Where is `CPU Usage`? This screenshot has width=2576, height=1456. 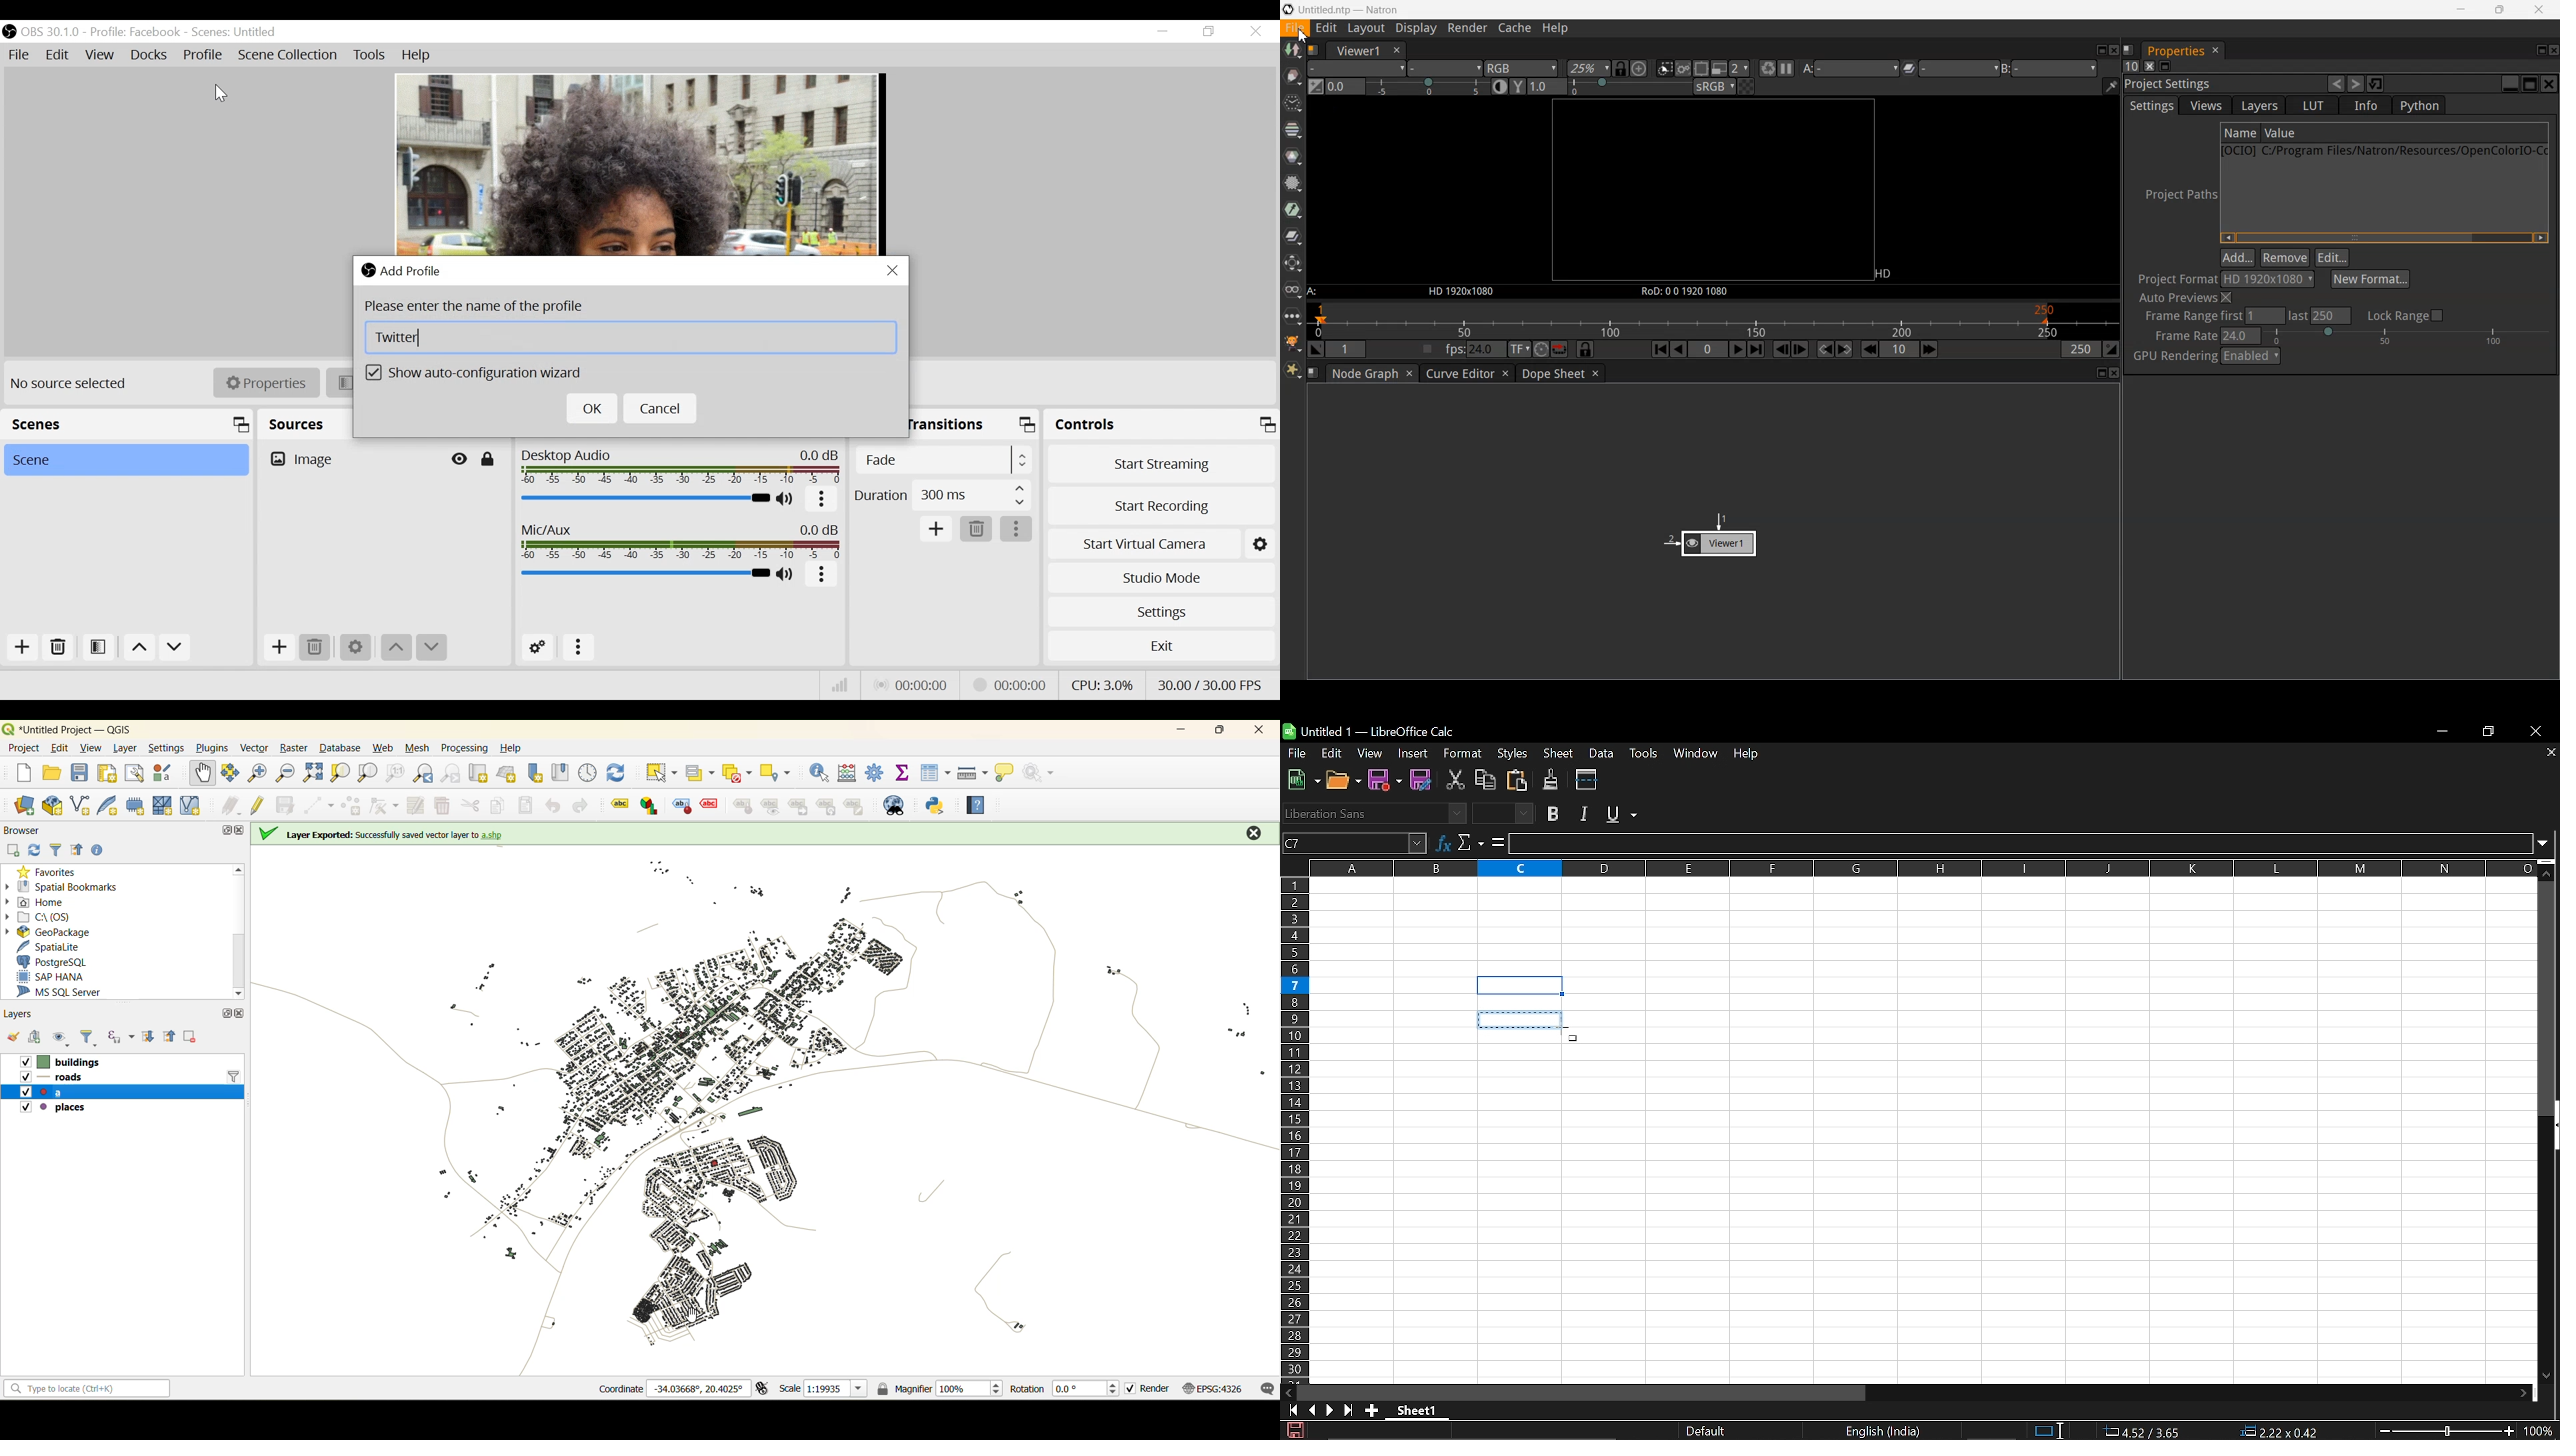 CPU Usage is located at coordinates (1103, 683).